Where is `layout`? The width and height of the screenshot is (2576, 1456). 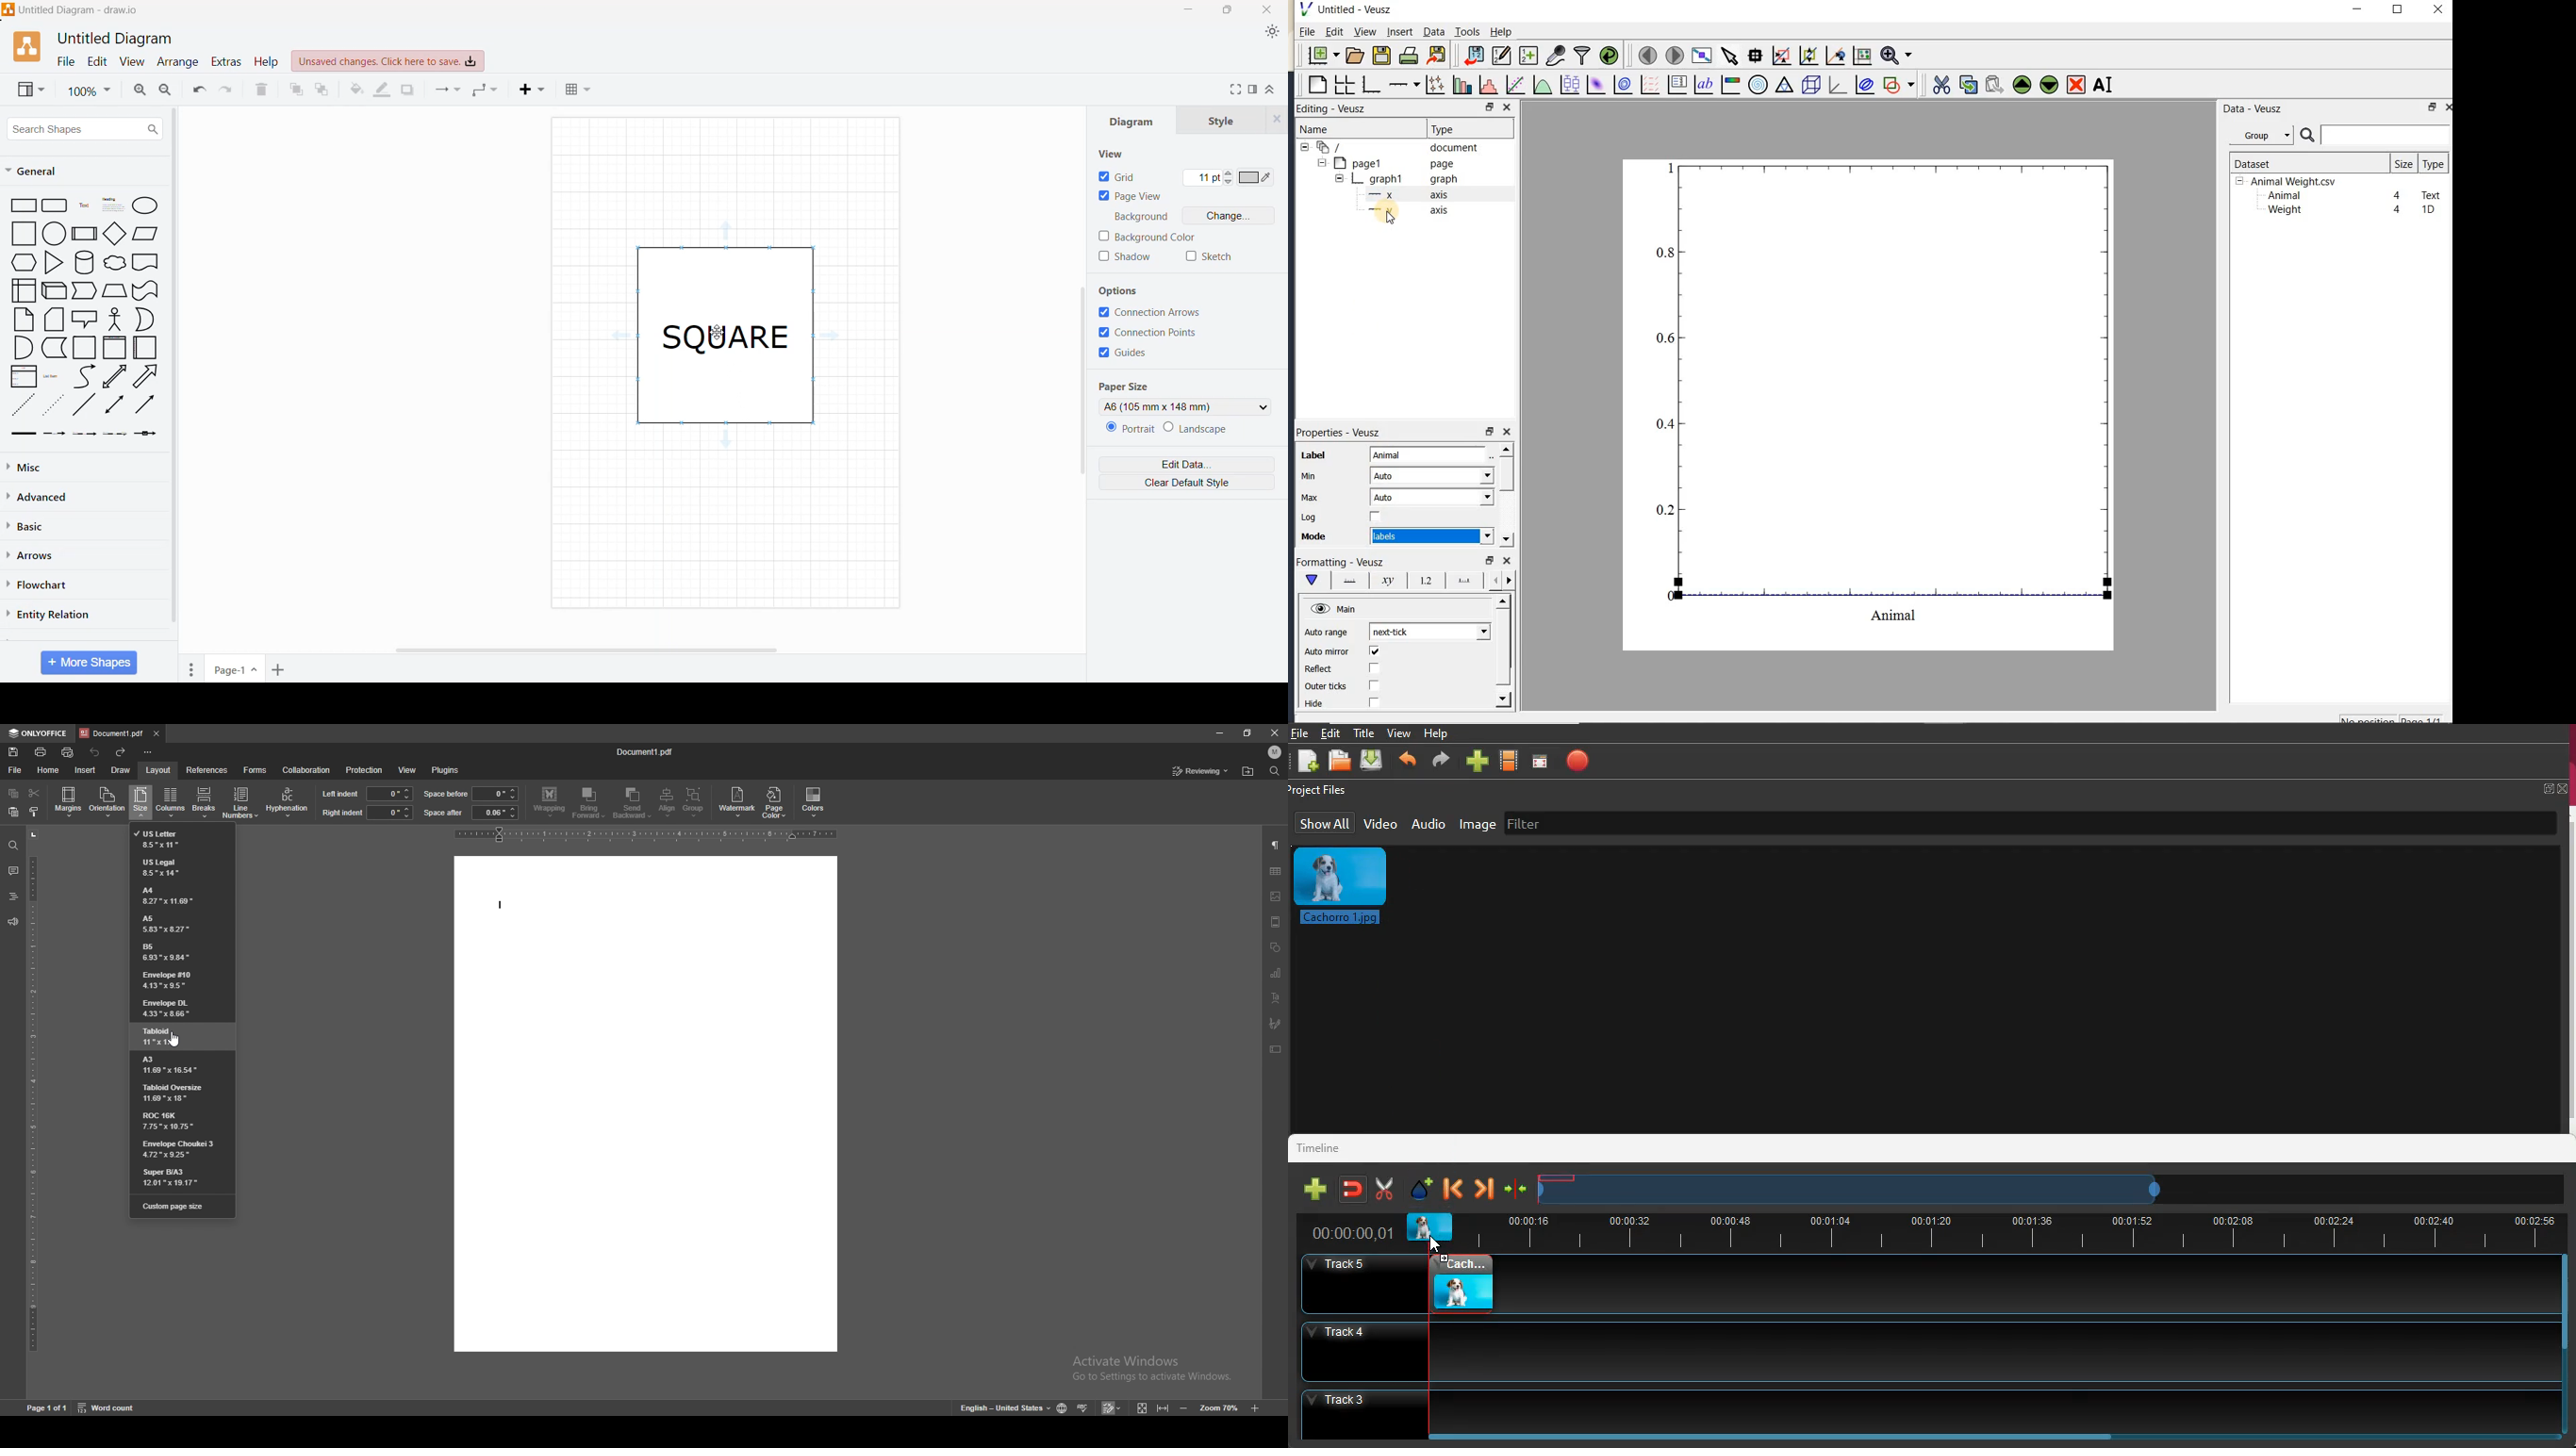
layout is located at coordinates (158, 770).